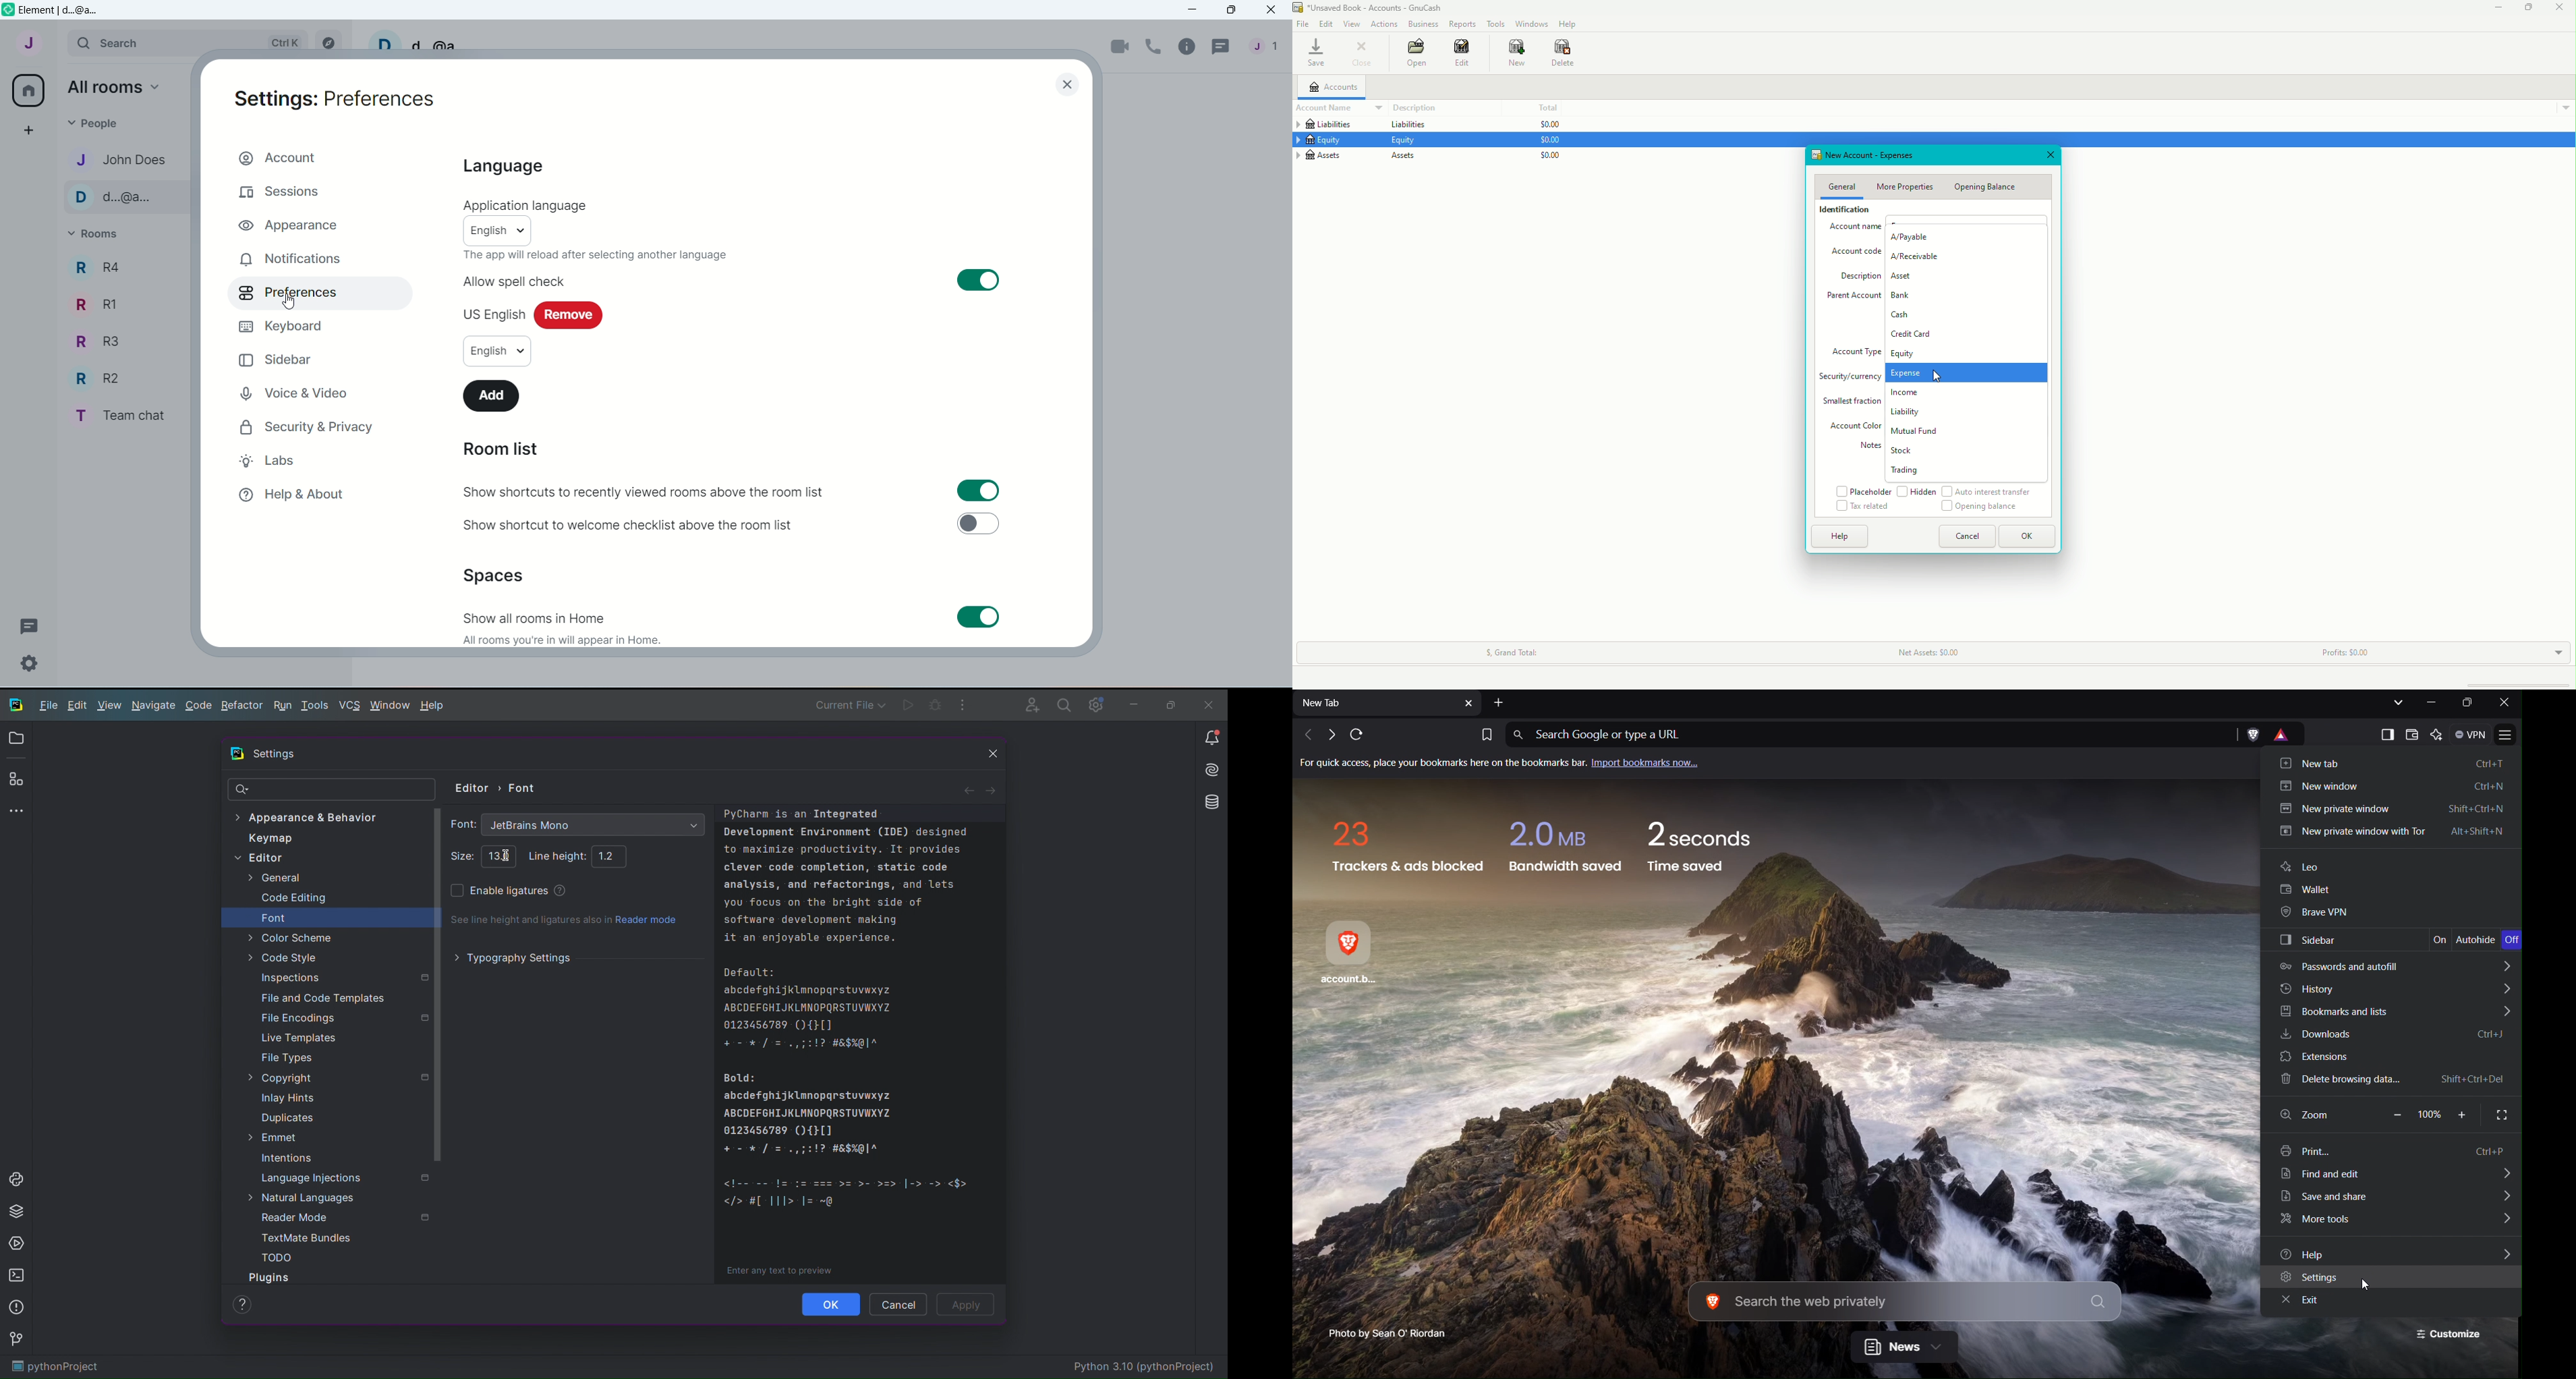 The width and height of the screenshot is (2576, 1400). I want to click on File and Code Templates, so click(322, 997).